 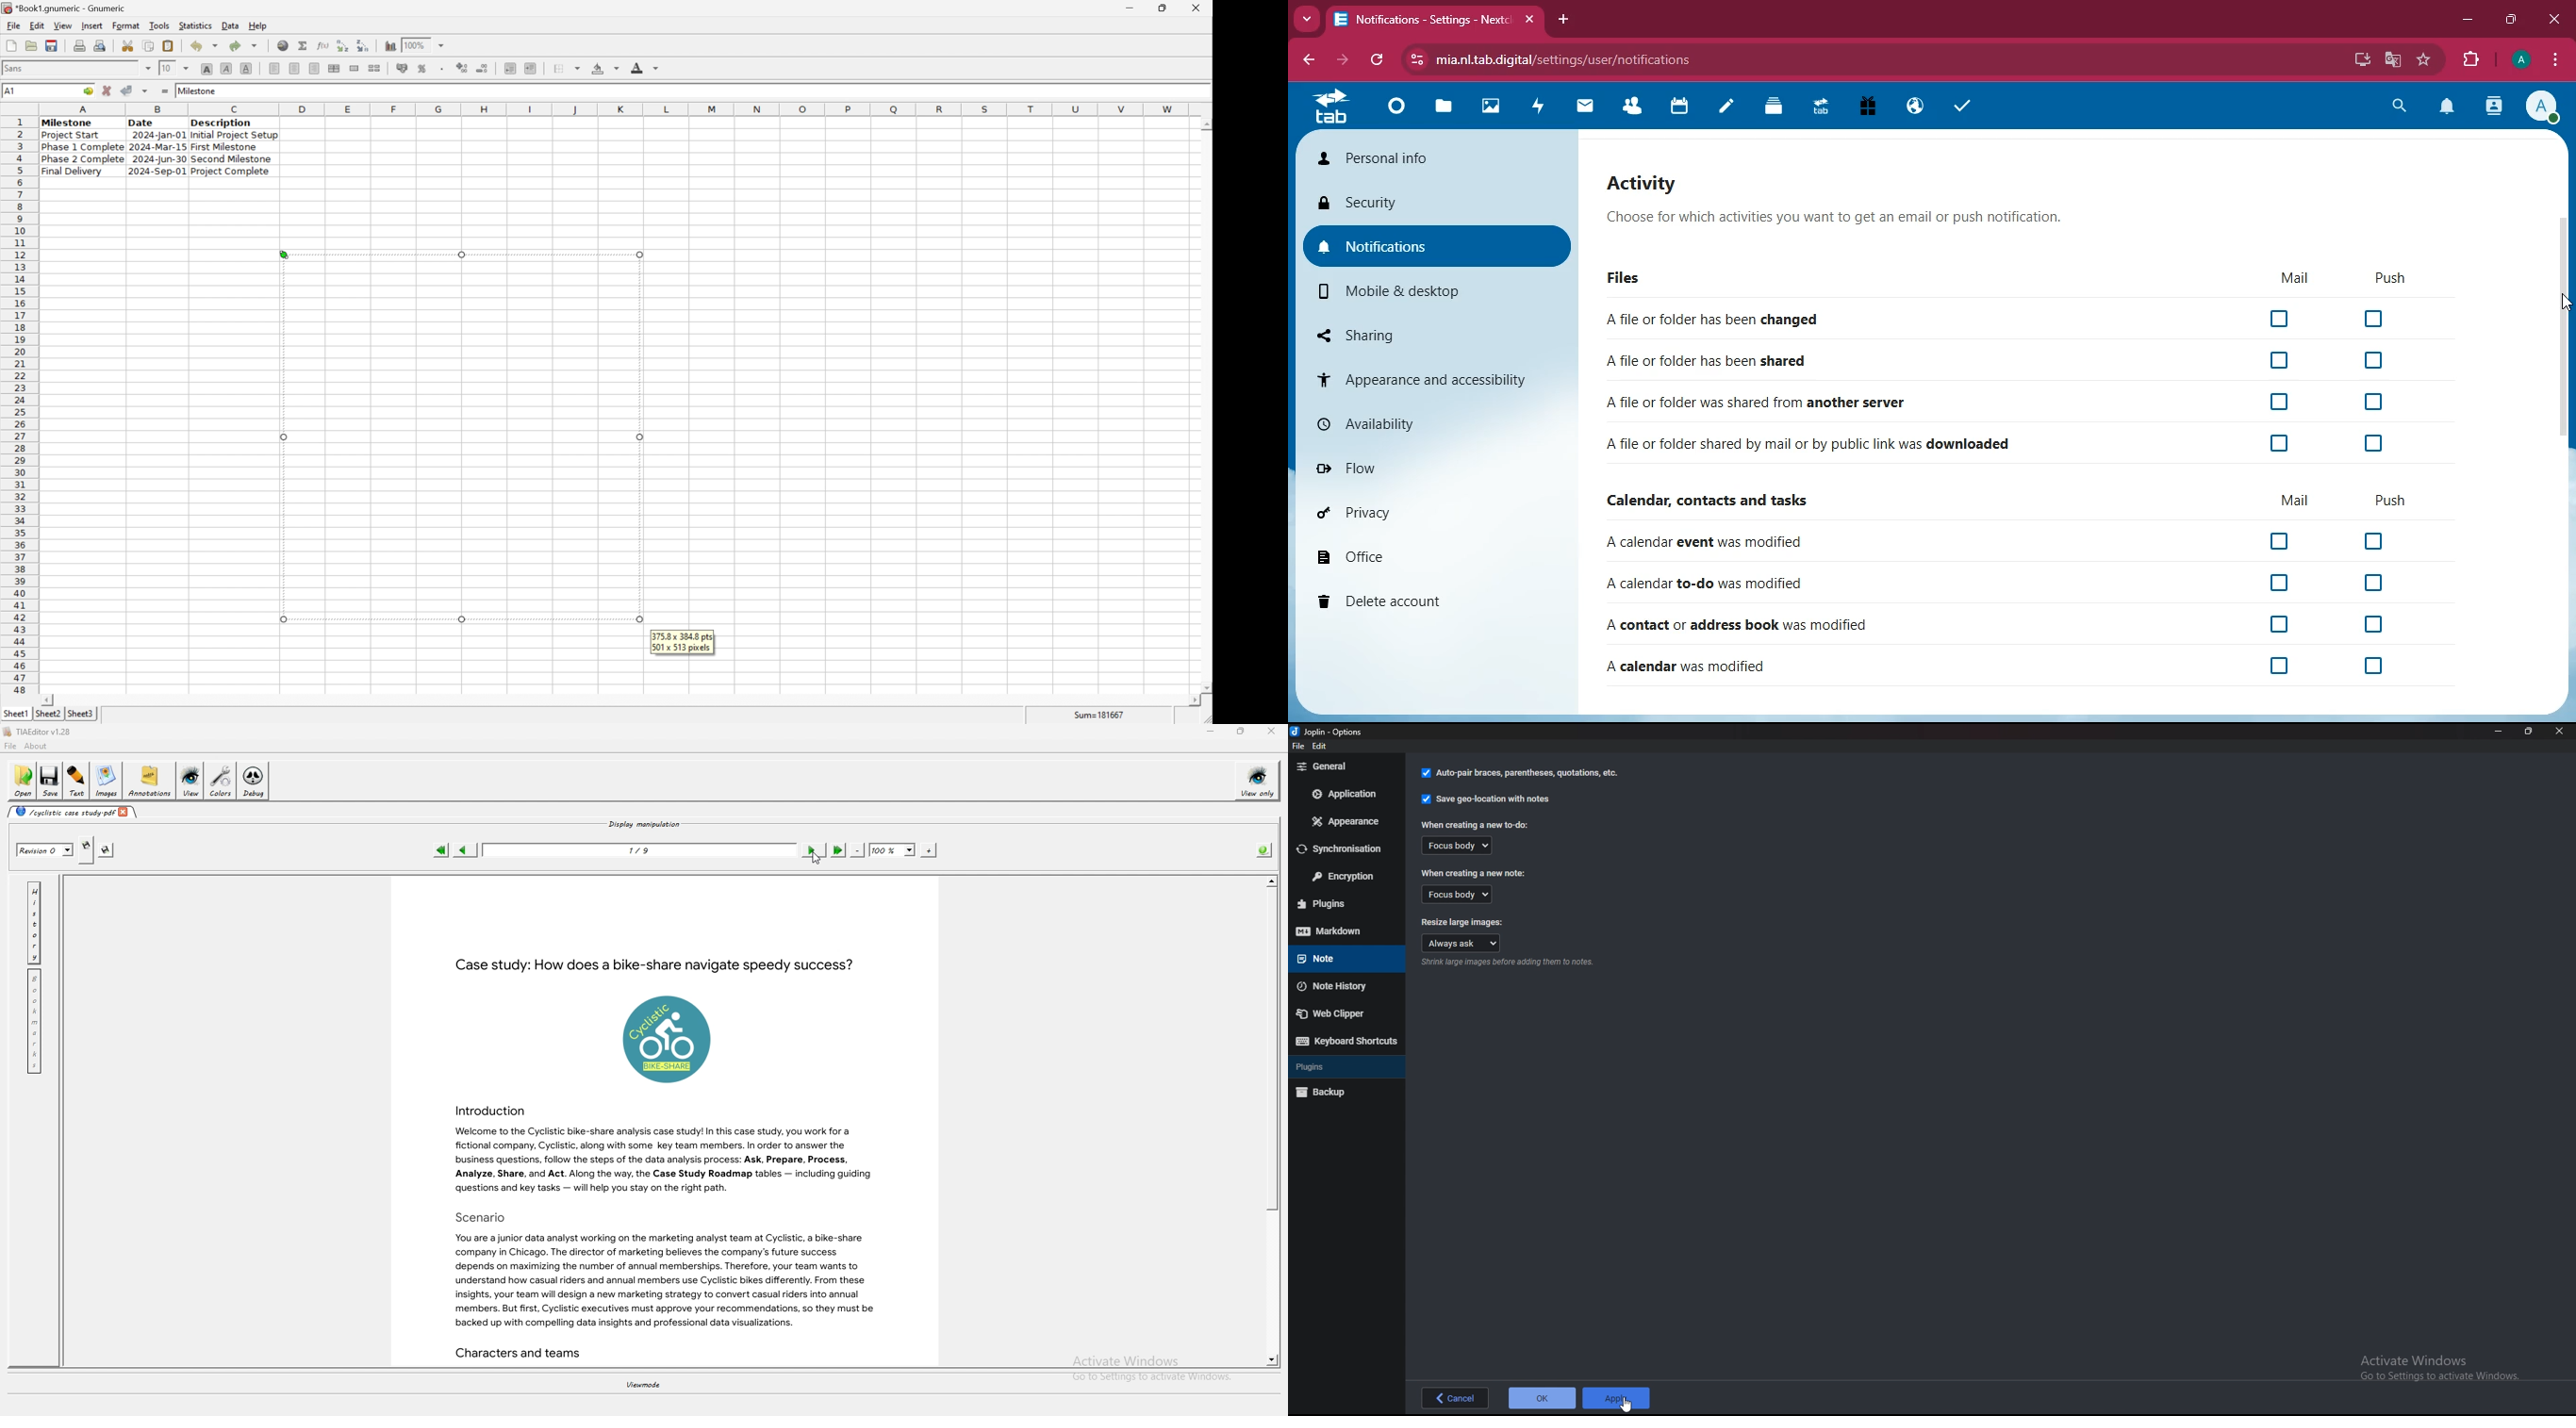 What do you see at coordinates (1343, 1065) in the screenshot?
I see `plugins` at bounding box center [1343, 1065].